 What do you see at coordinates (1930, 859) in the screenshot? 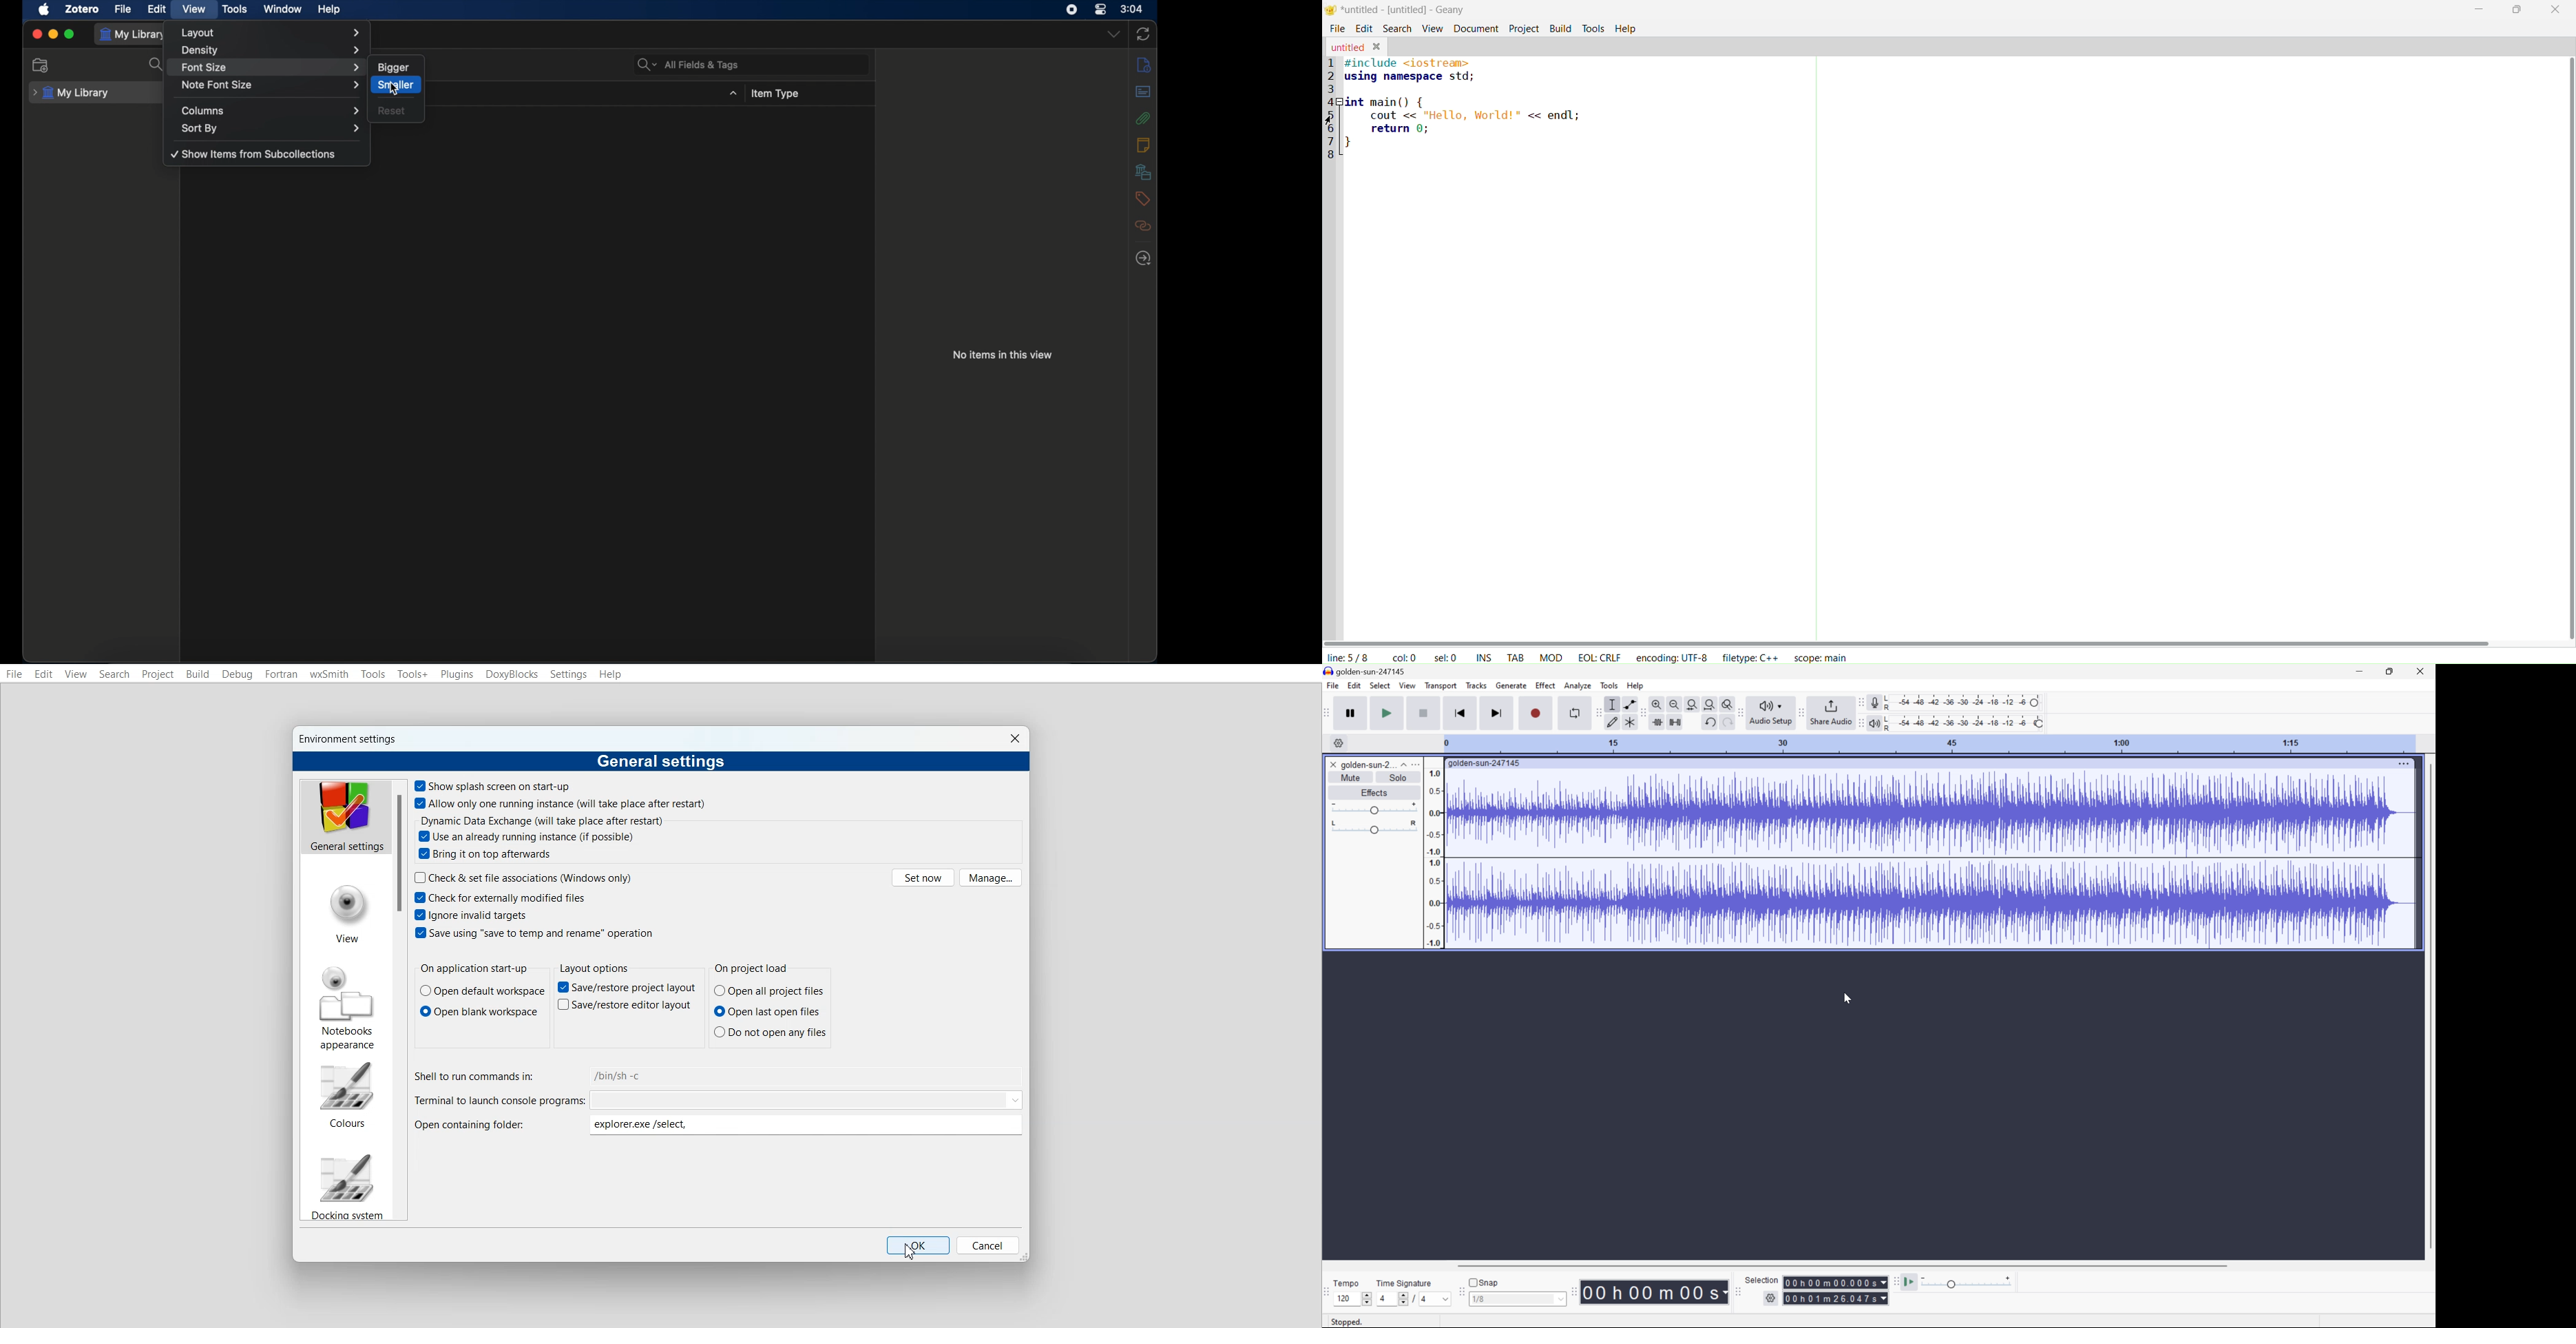
I see `Audio` at bounding box center [1930, 859].